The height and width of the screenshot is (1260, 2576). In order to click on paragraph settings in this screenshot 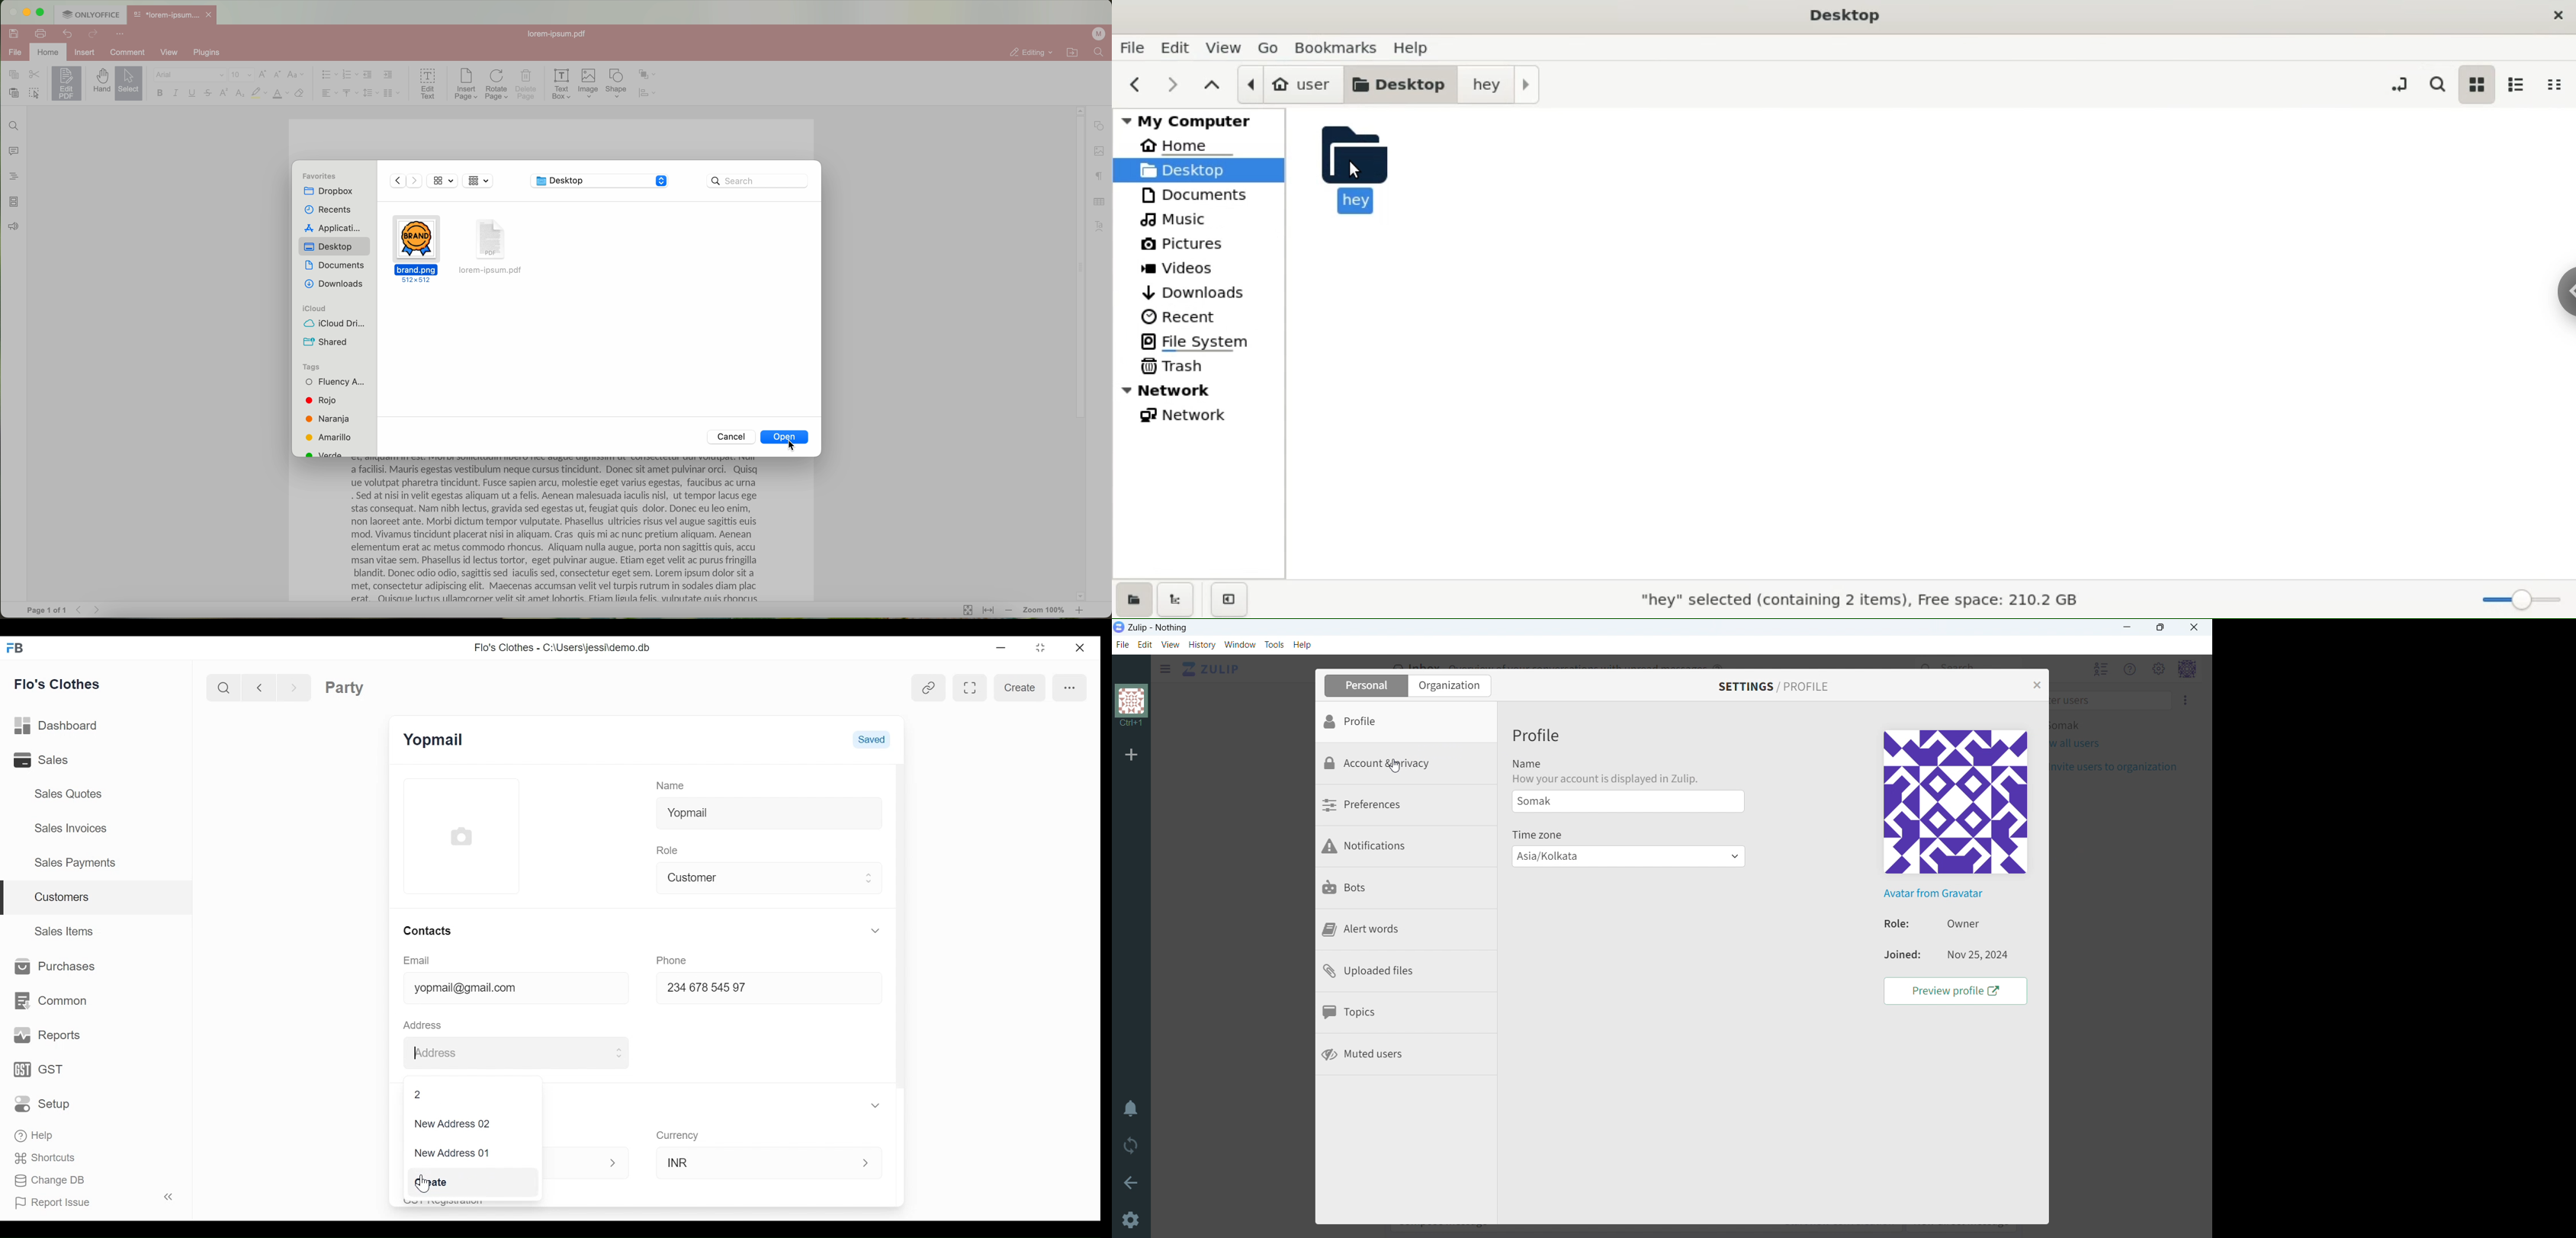, I will do `click(1100, 175)`.